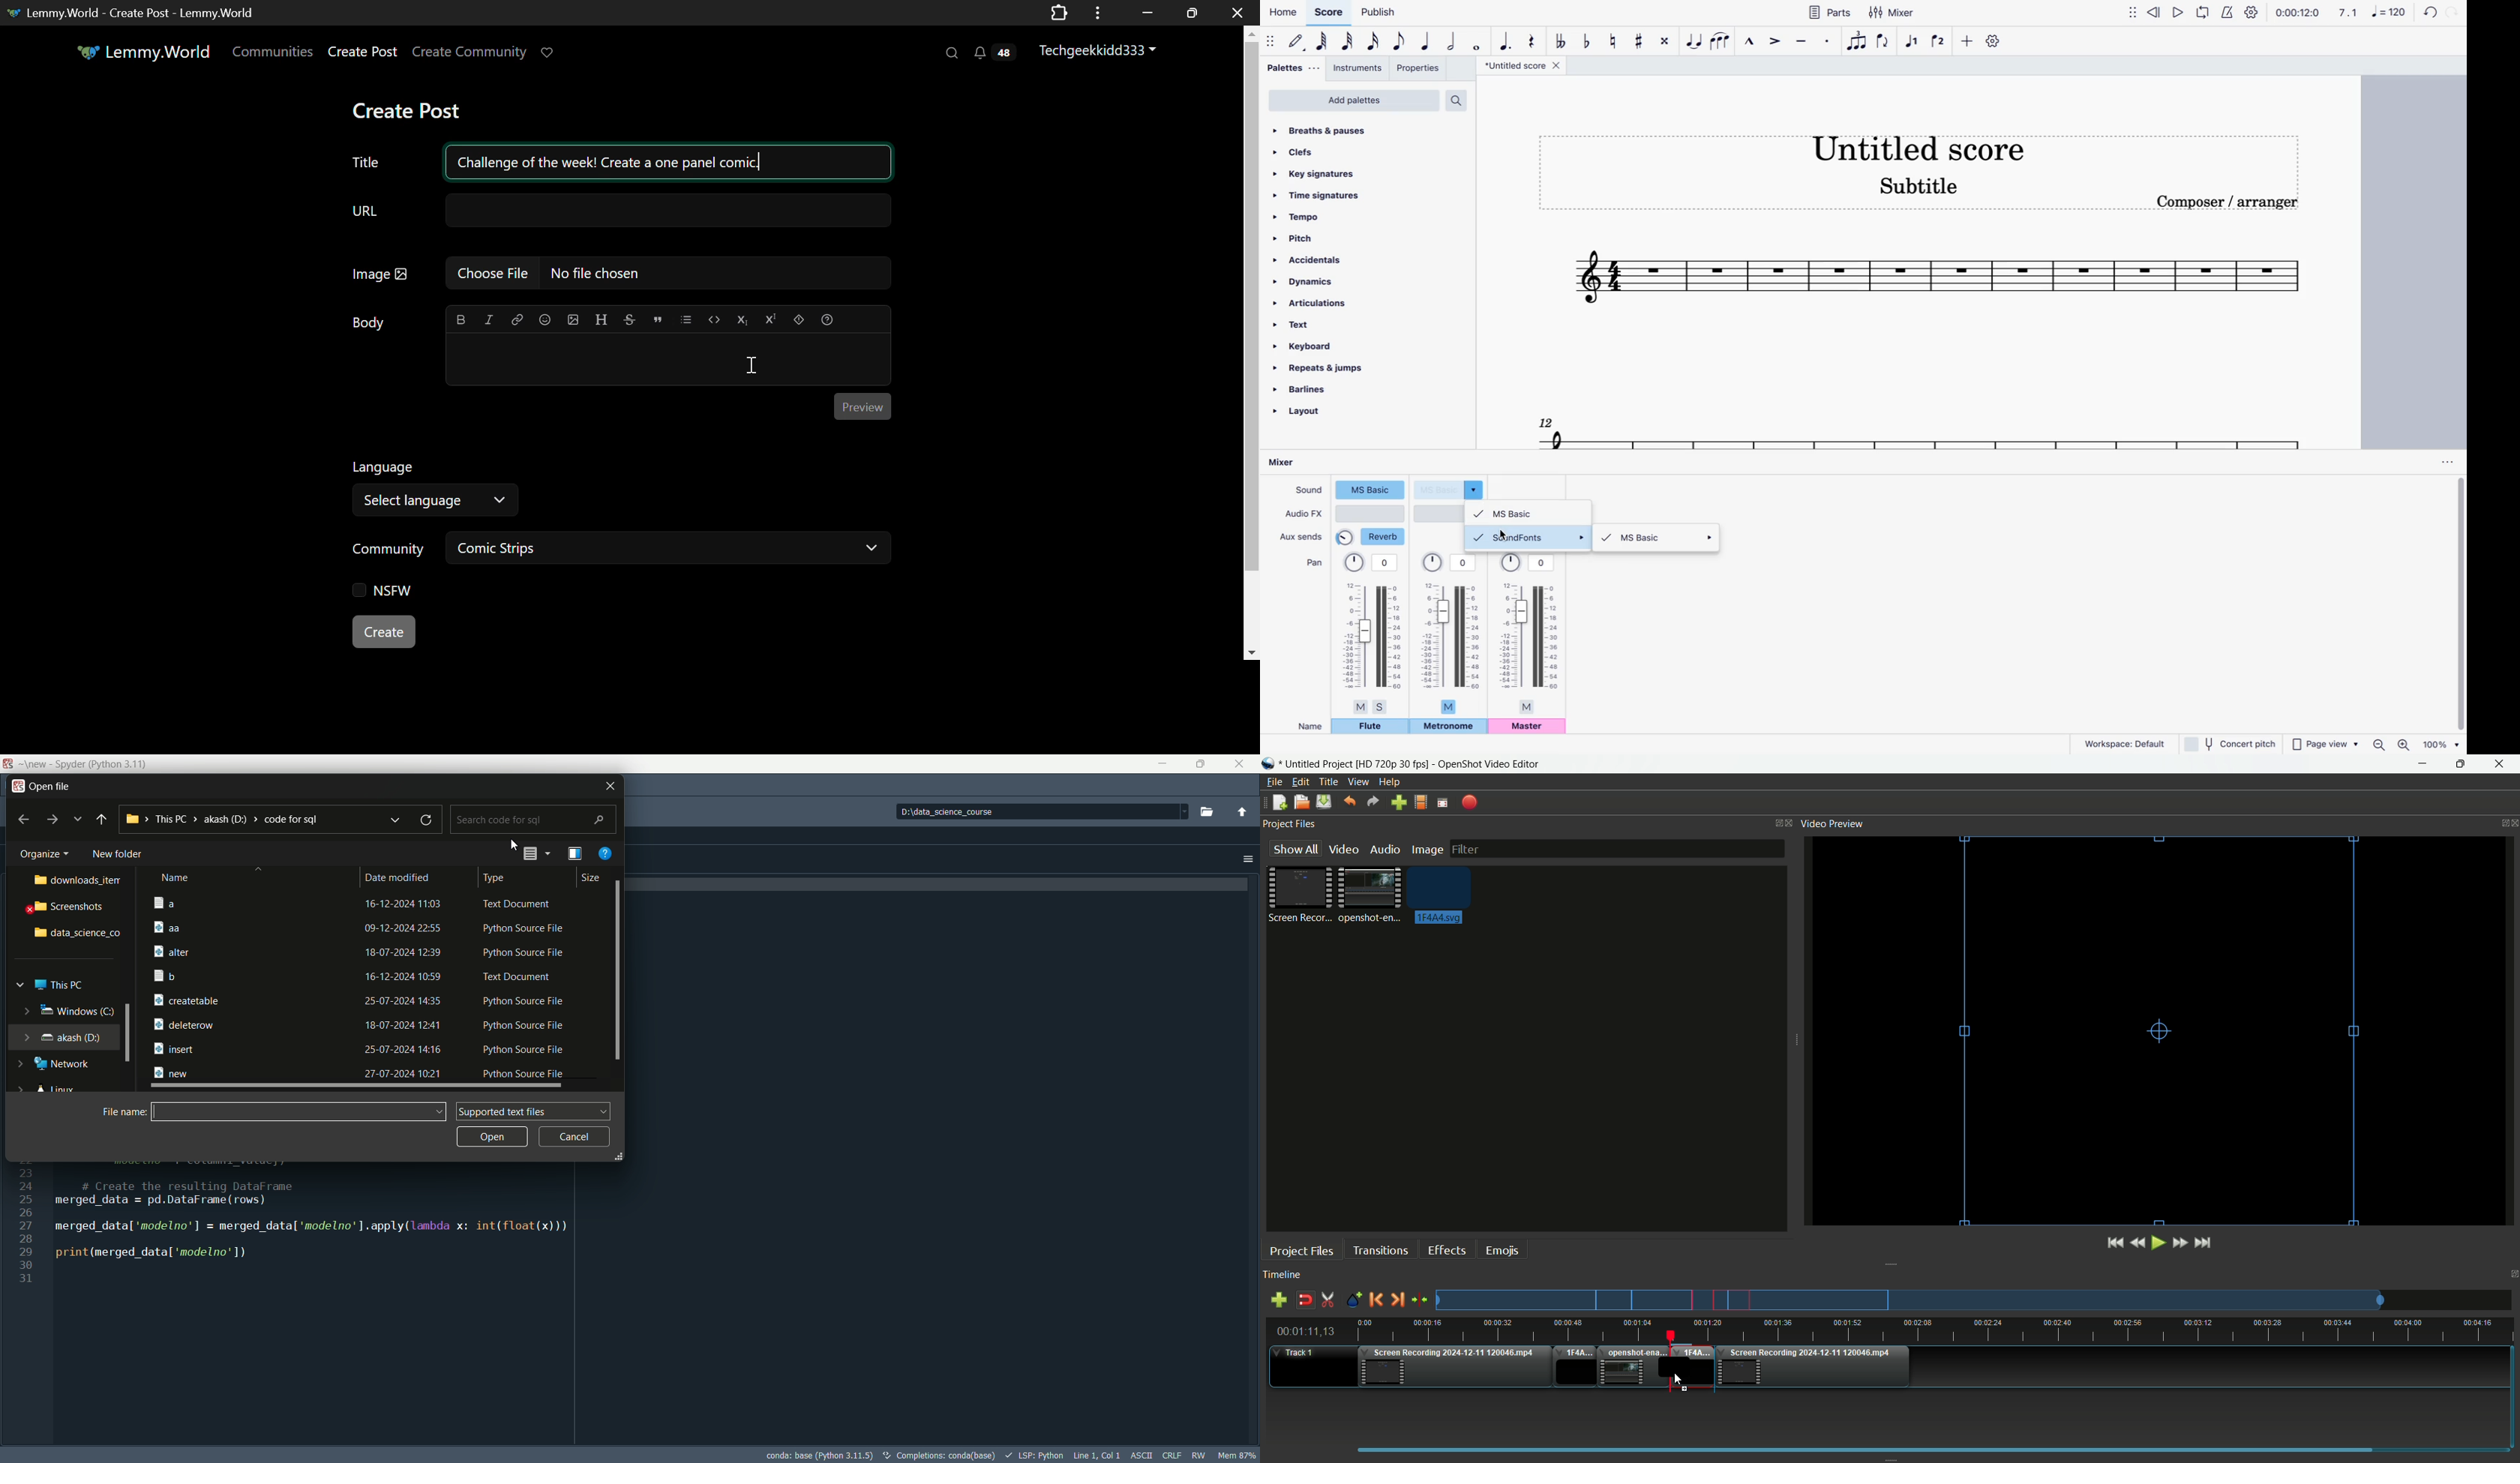 Image resolution: width=2520 pixels, height=1484 pixels. Describe the element at coordinates (292, 1231) in the screenshot. I see `Code` at that location.